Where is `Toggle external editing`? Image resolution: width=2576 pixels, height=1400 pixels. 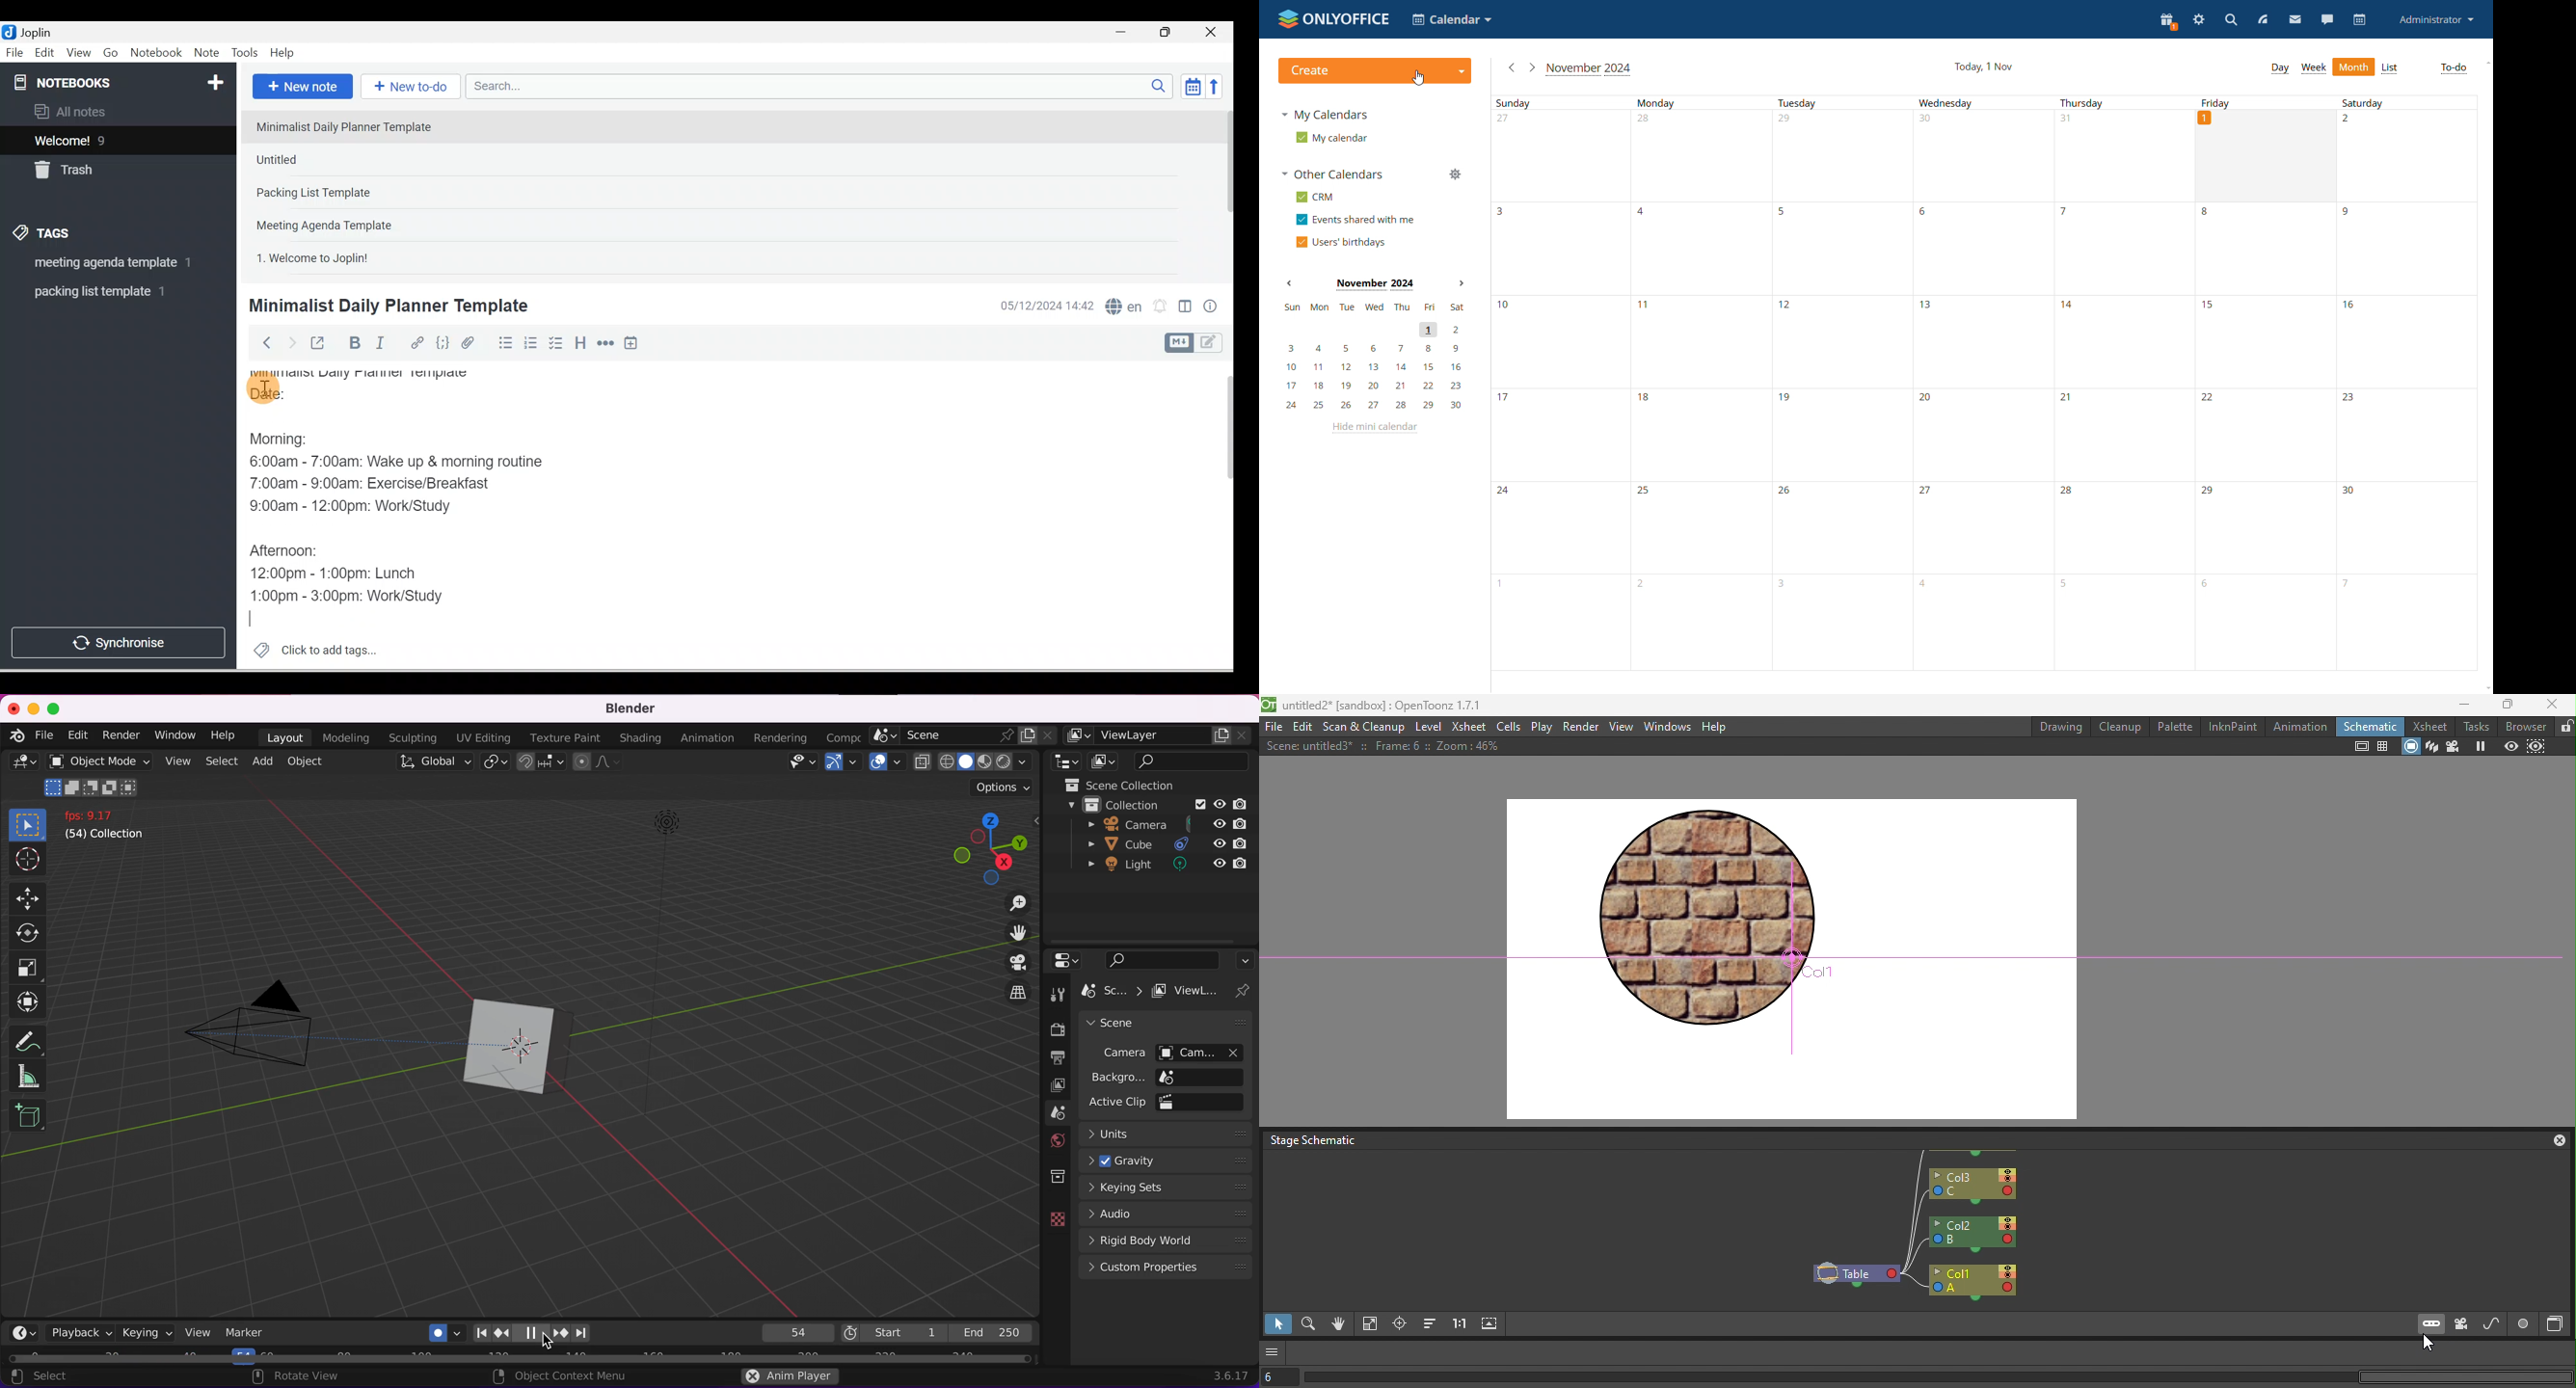 Toggle external editing is located at coordinates (319, 346).